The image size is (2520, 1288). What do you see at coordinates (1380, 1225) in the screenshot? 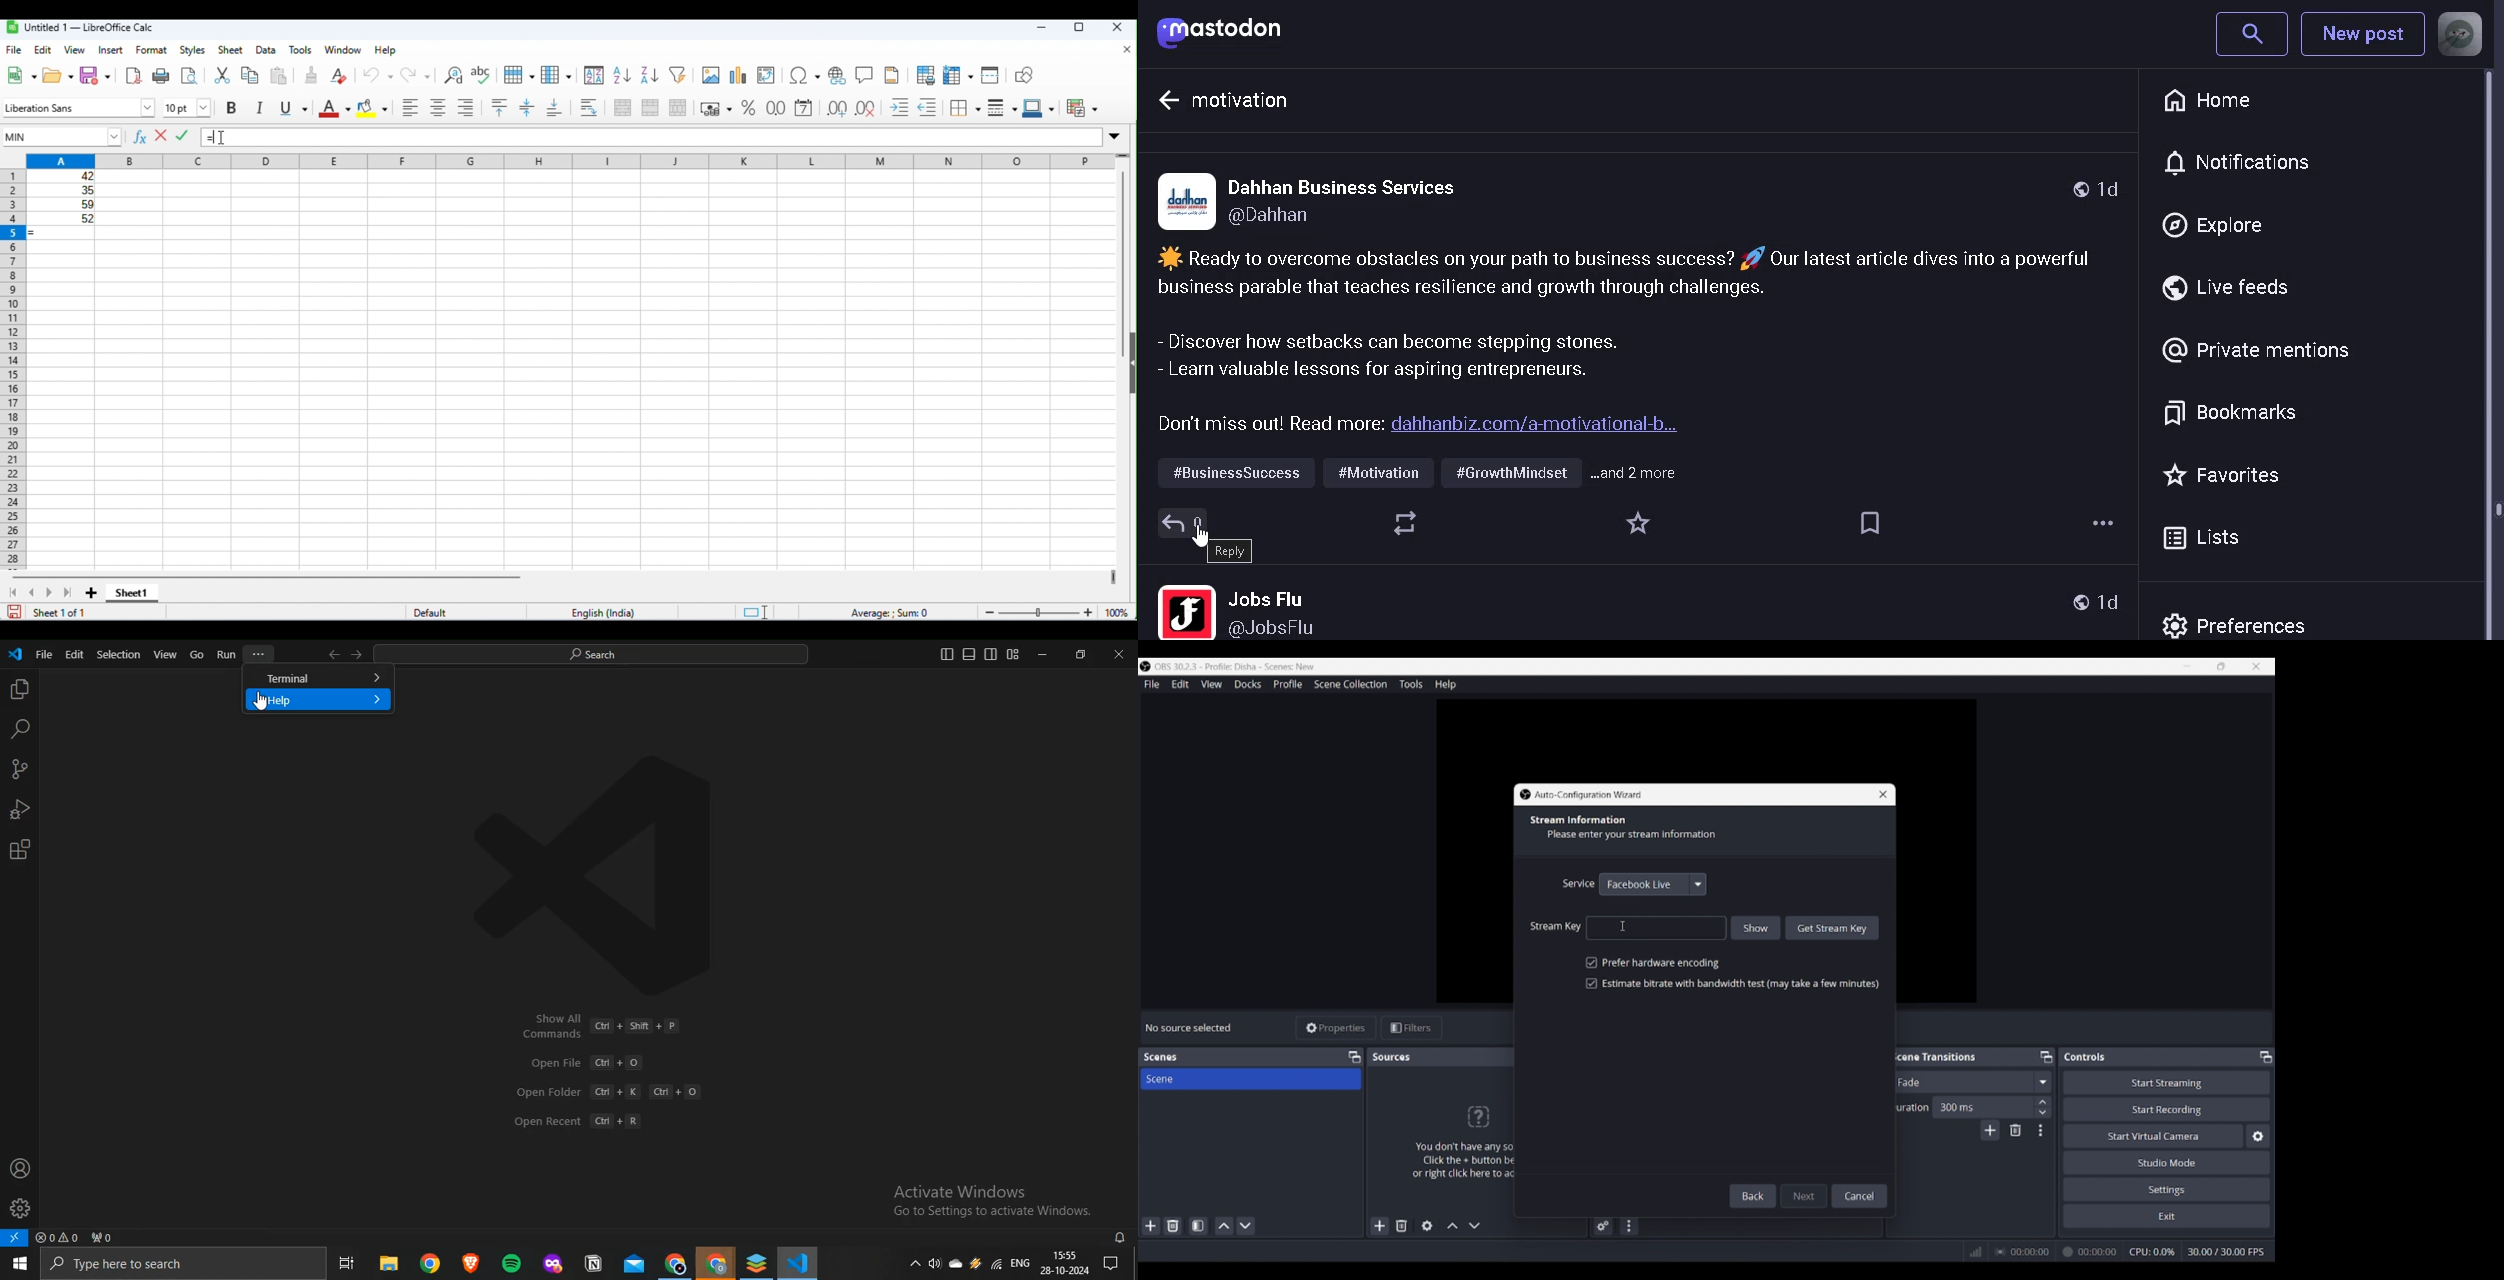
I see `Add source` at bounding box center [1380, 1225].